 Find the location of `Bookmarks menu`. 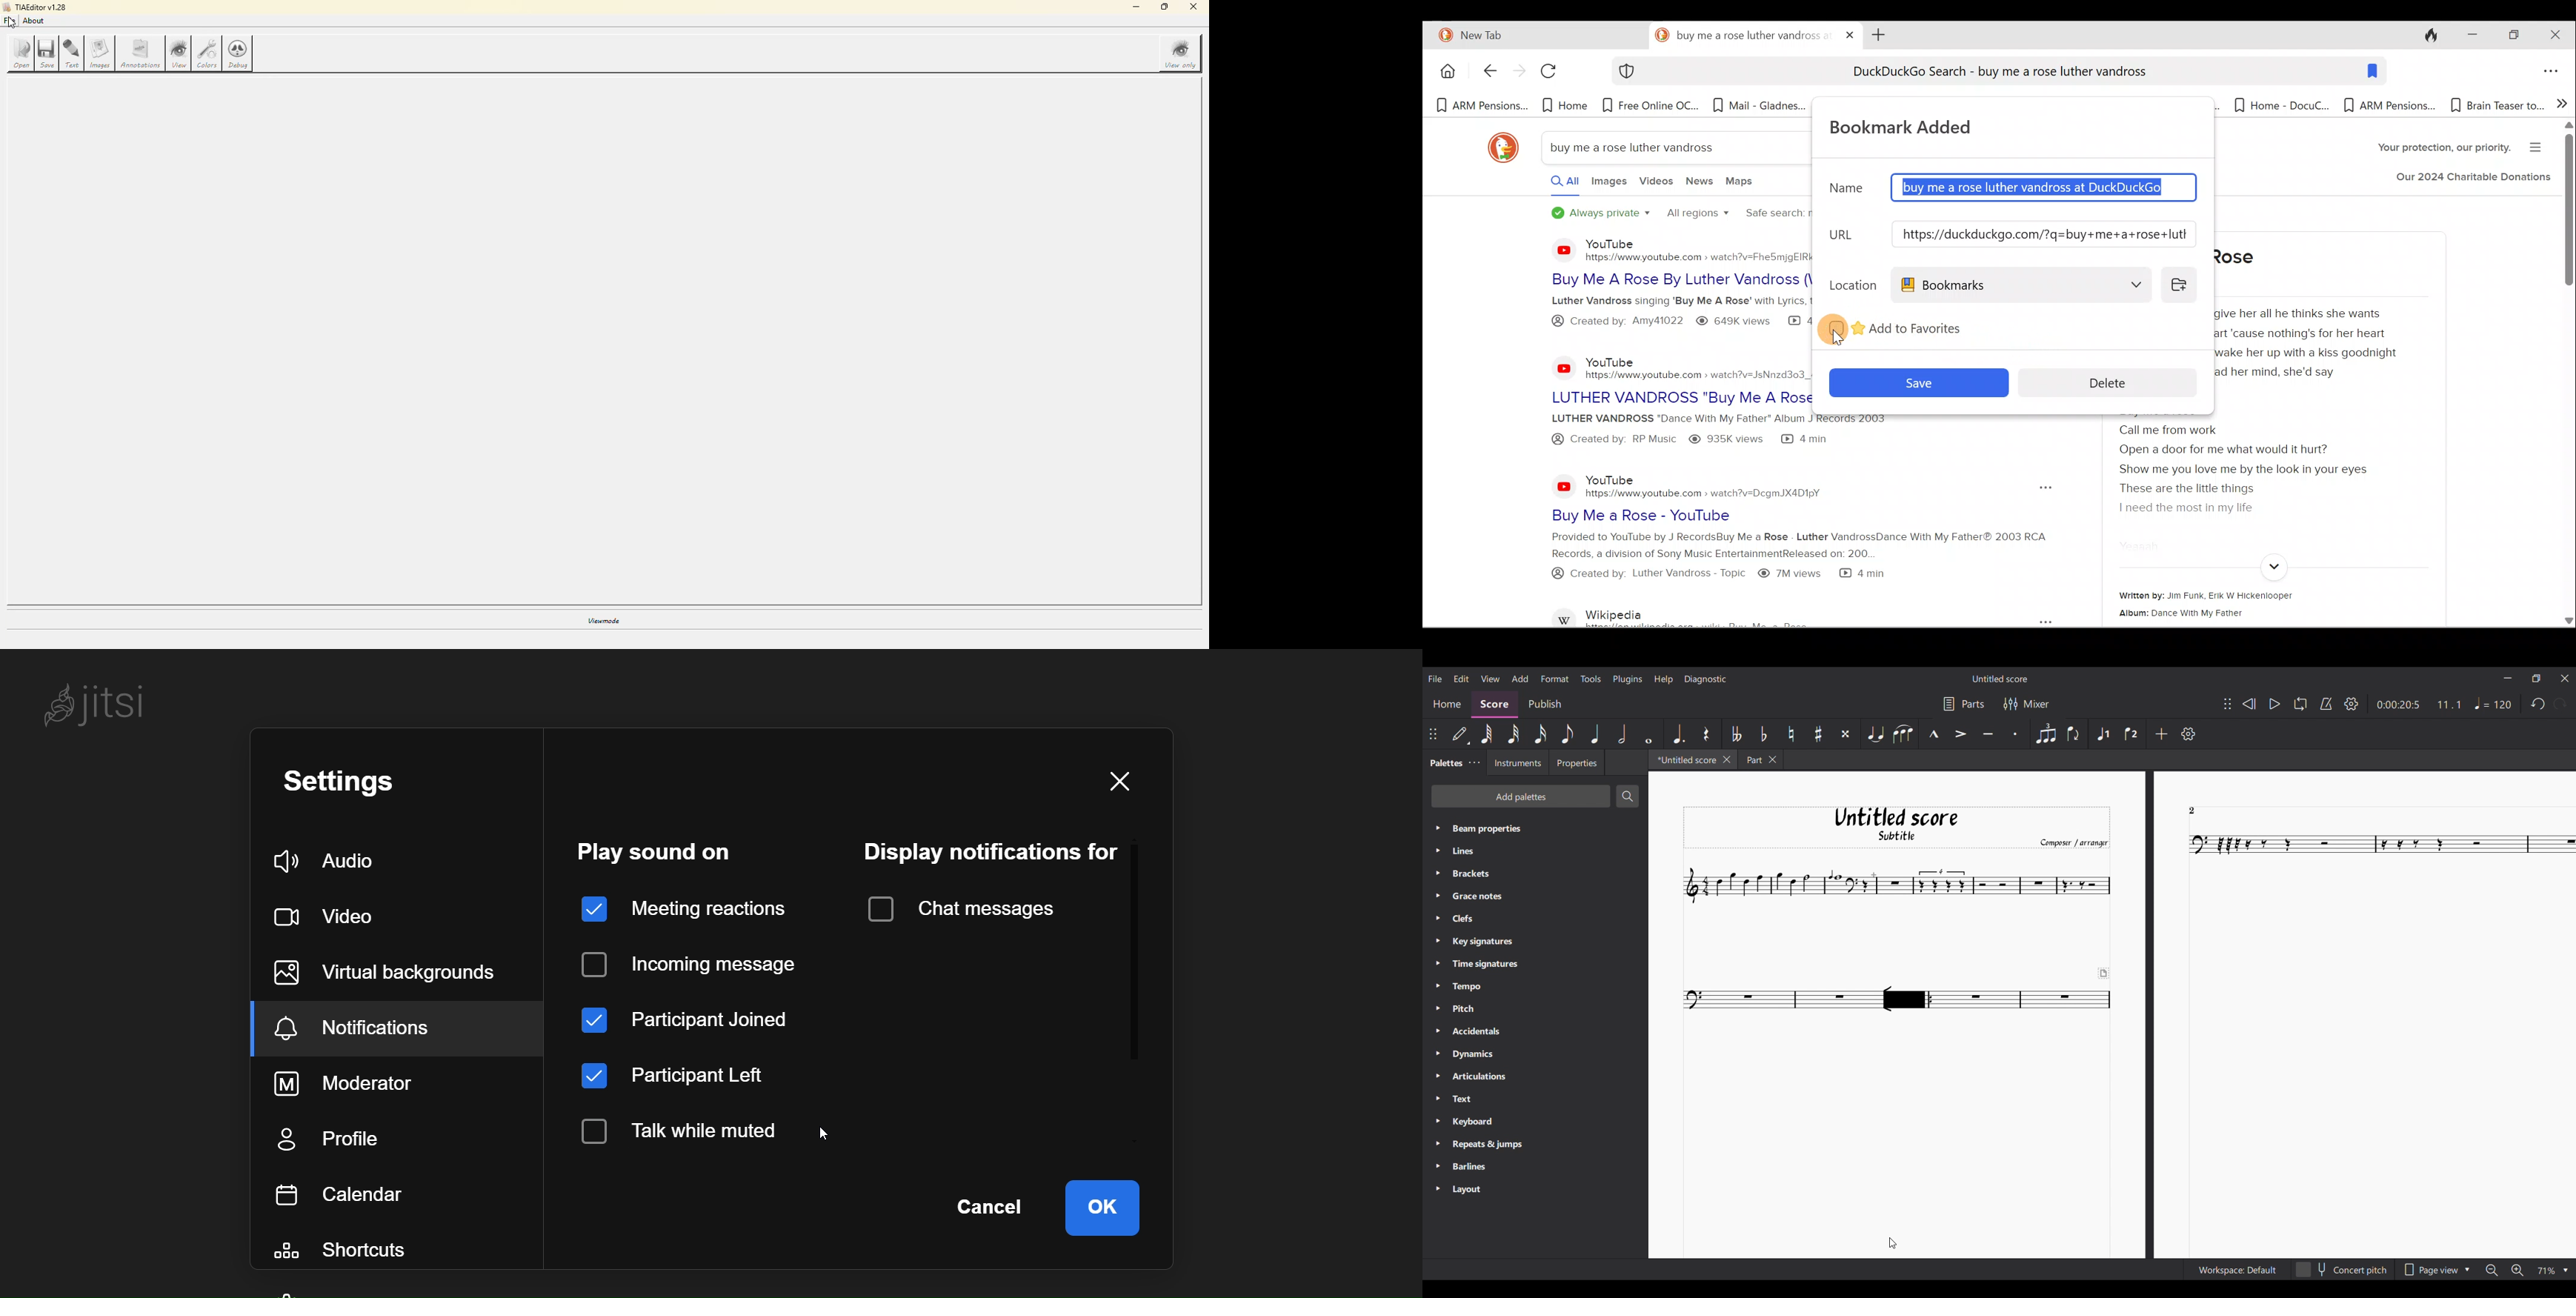

Bookmarks menu is located at coordinates (2022, 284).